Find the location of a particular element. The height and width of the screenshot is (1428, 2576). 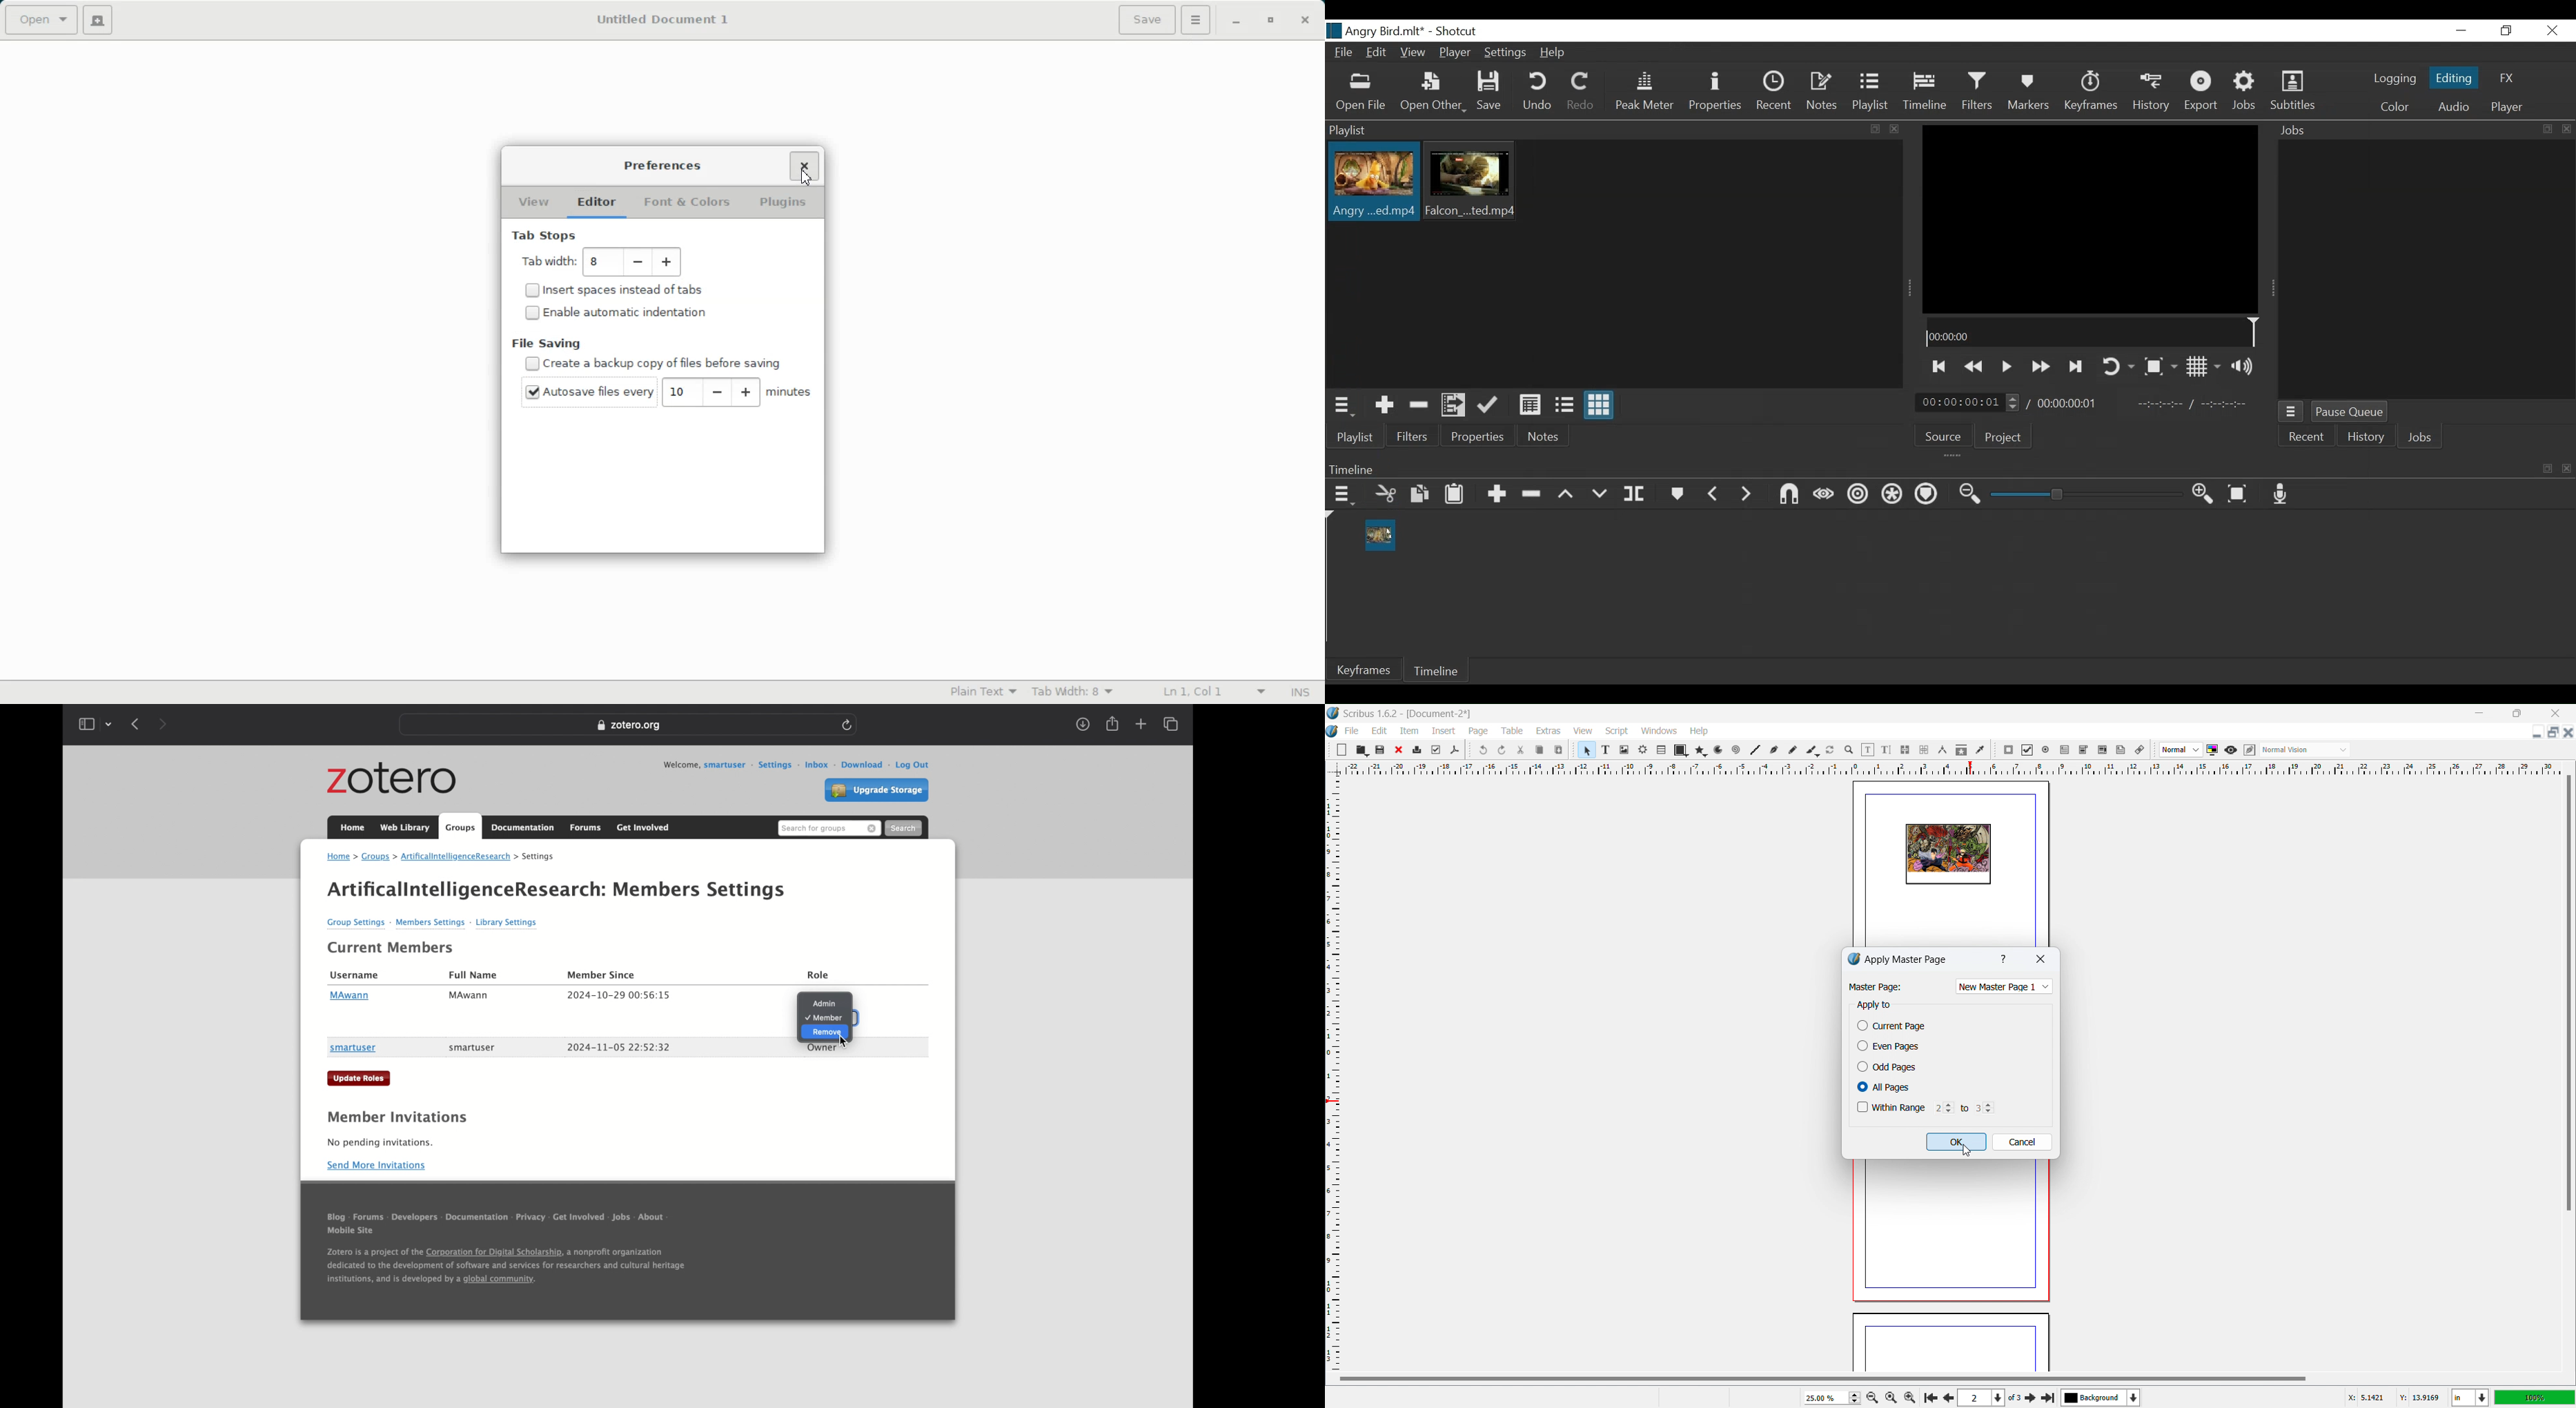

of 3 is located at coordinates (2014, 1398).